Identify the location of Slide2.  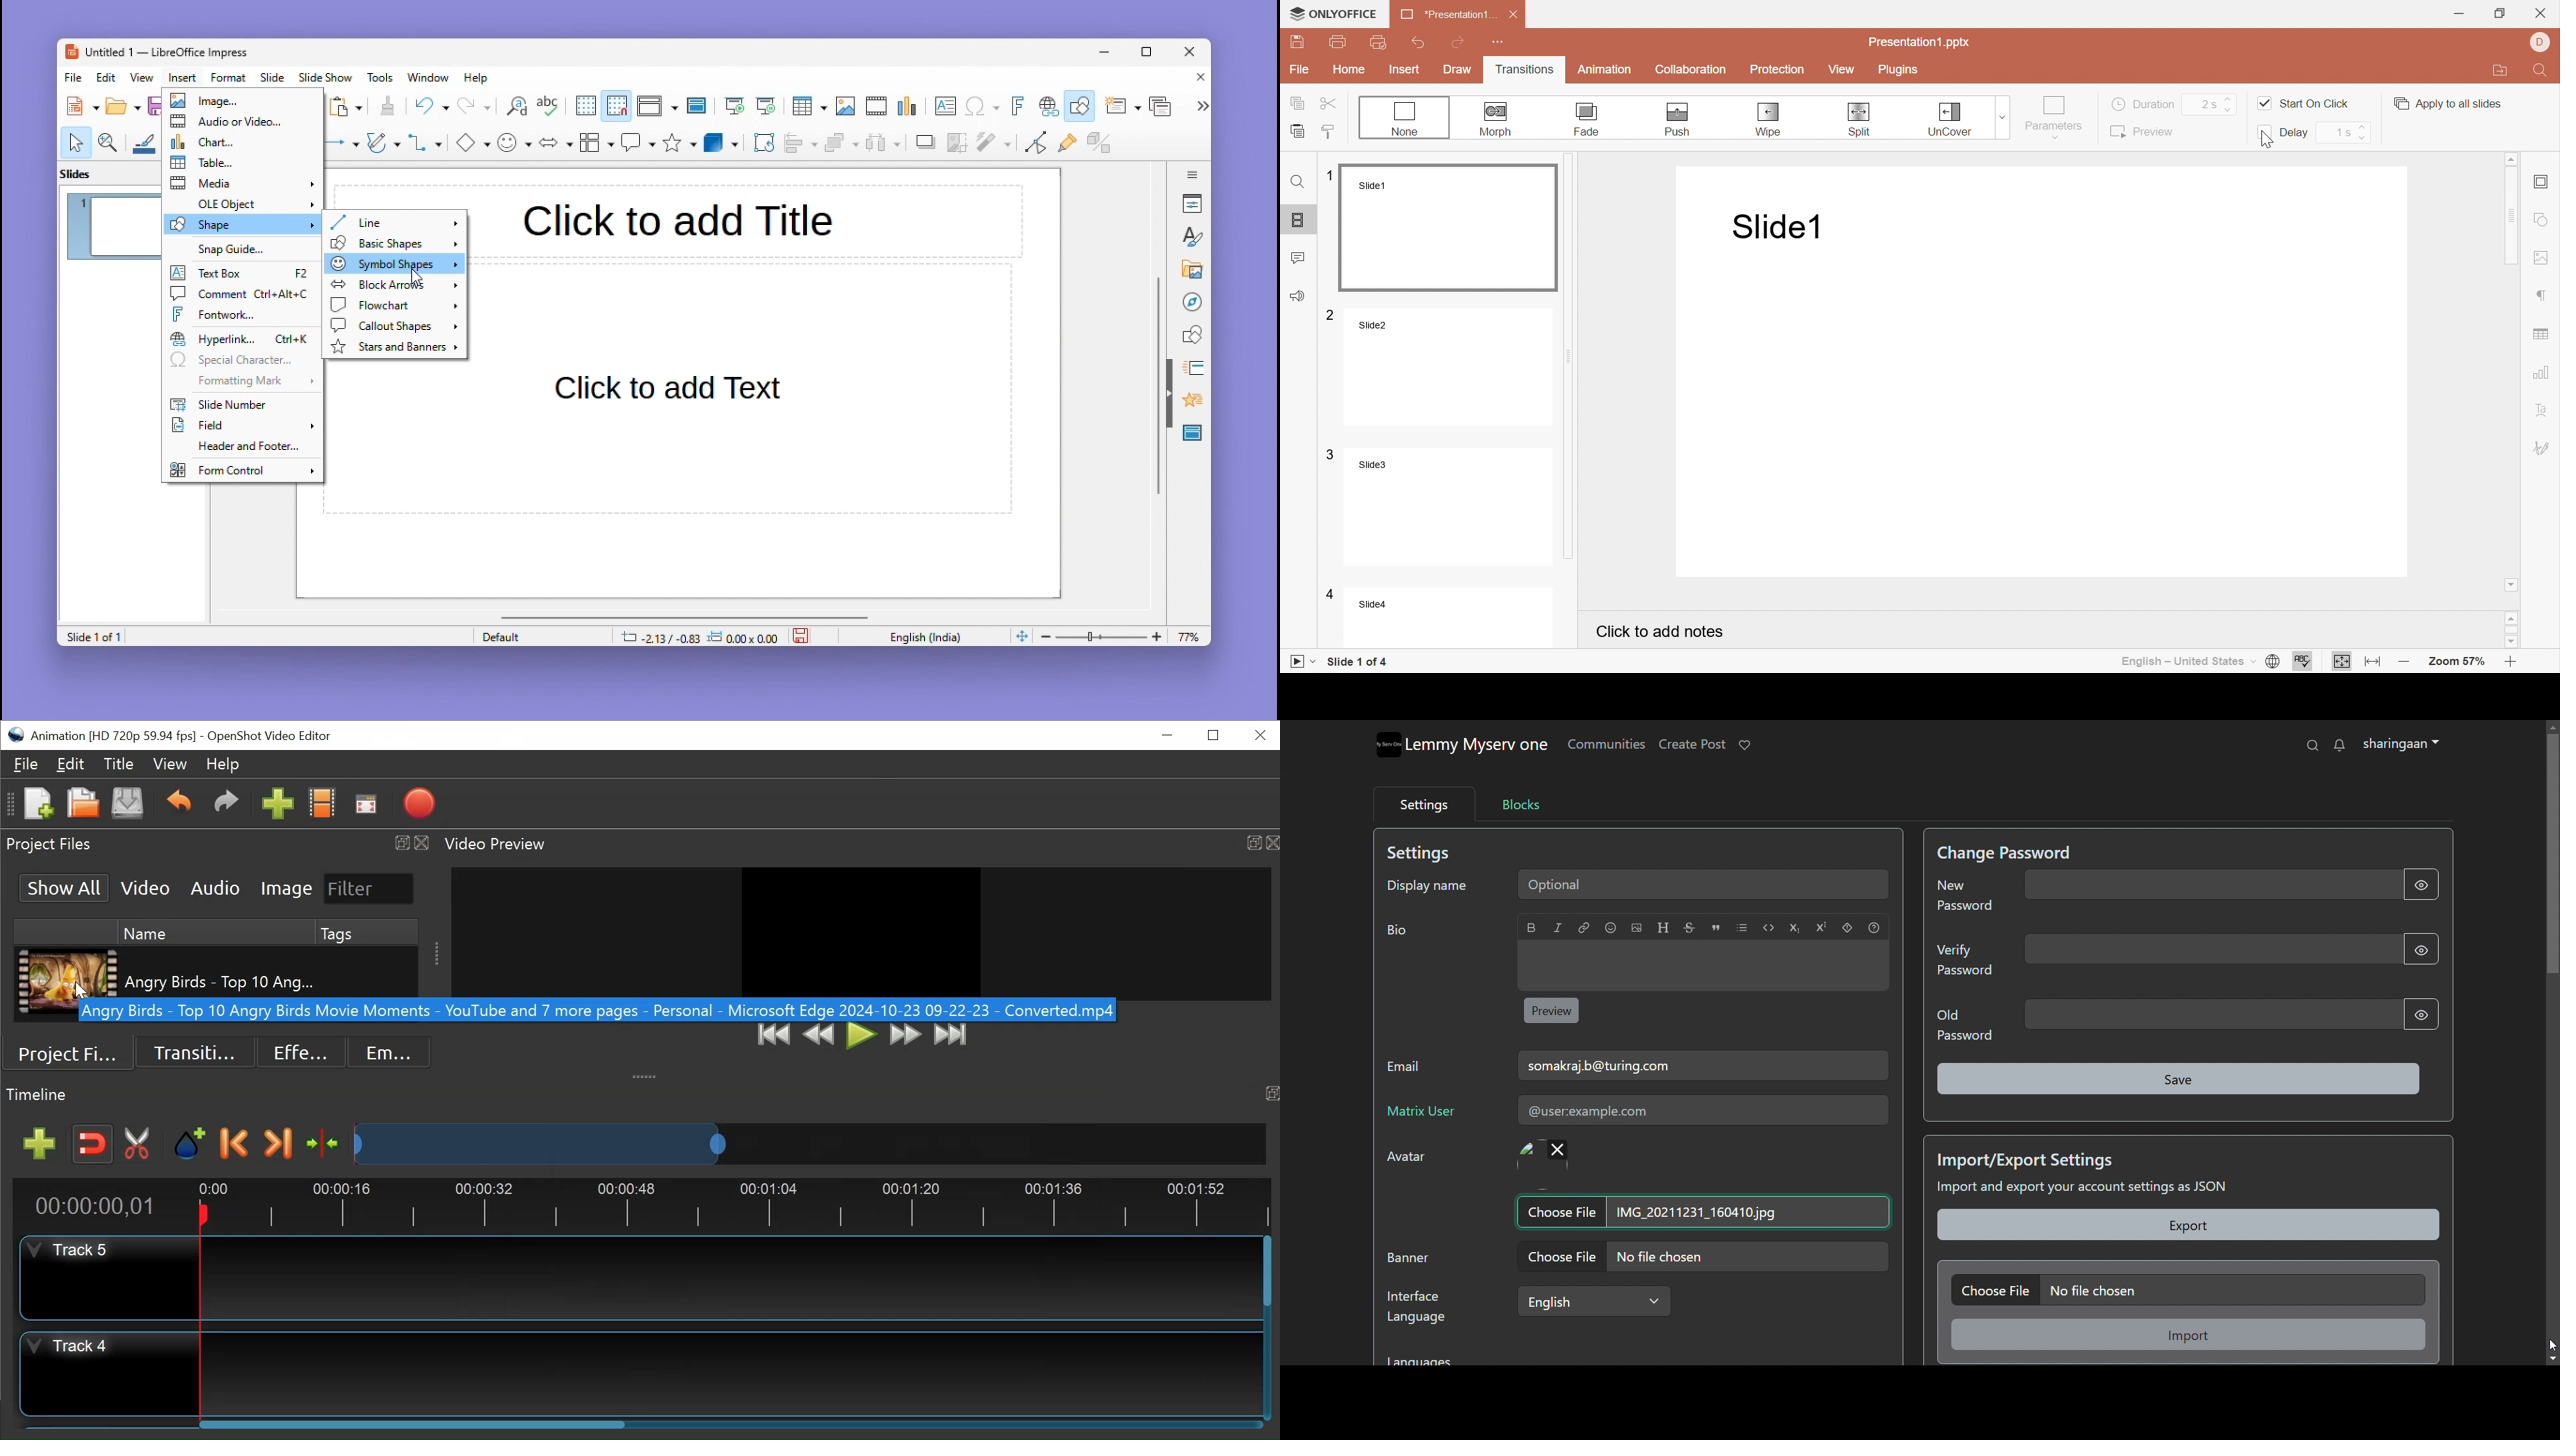
(1451, 365).